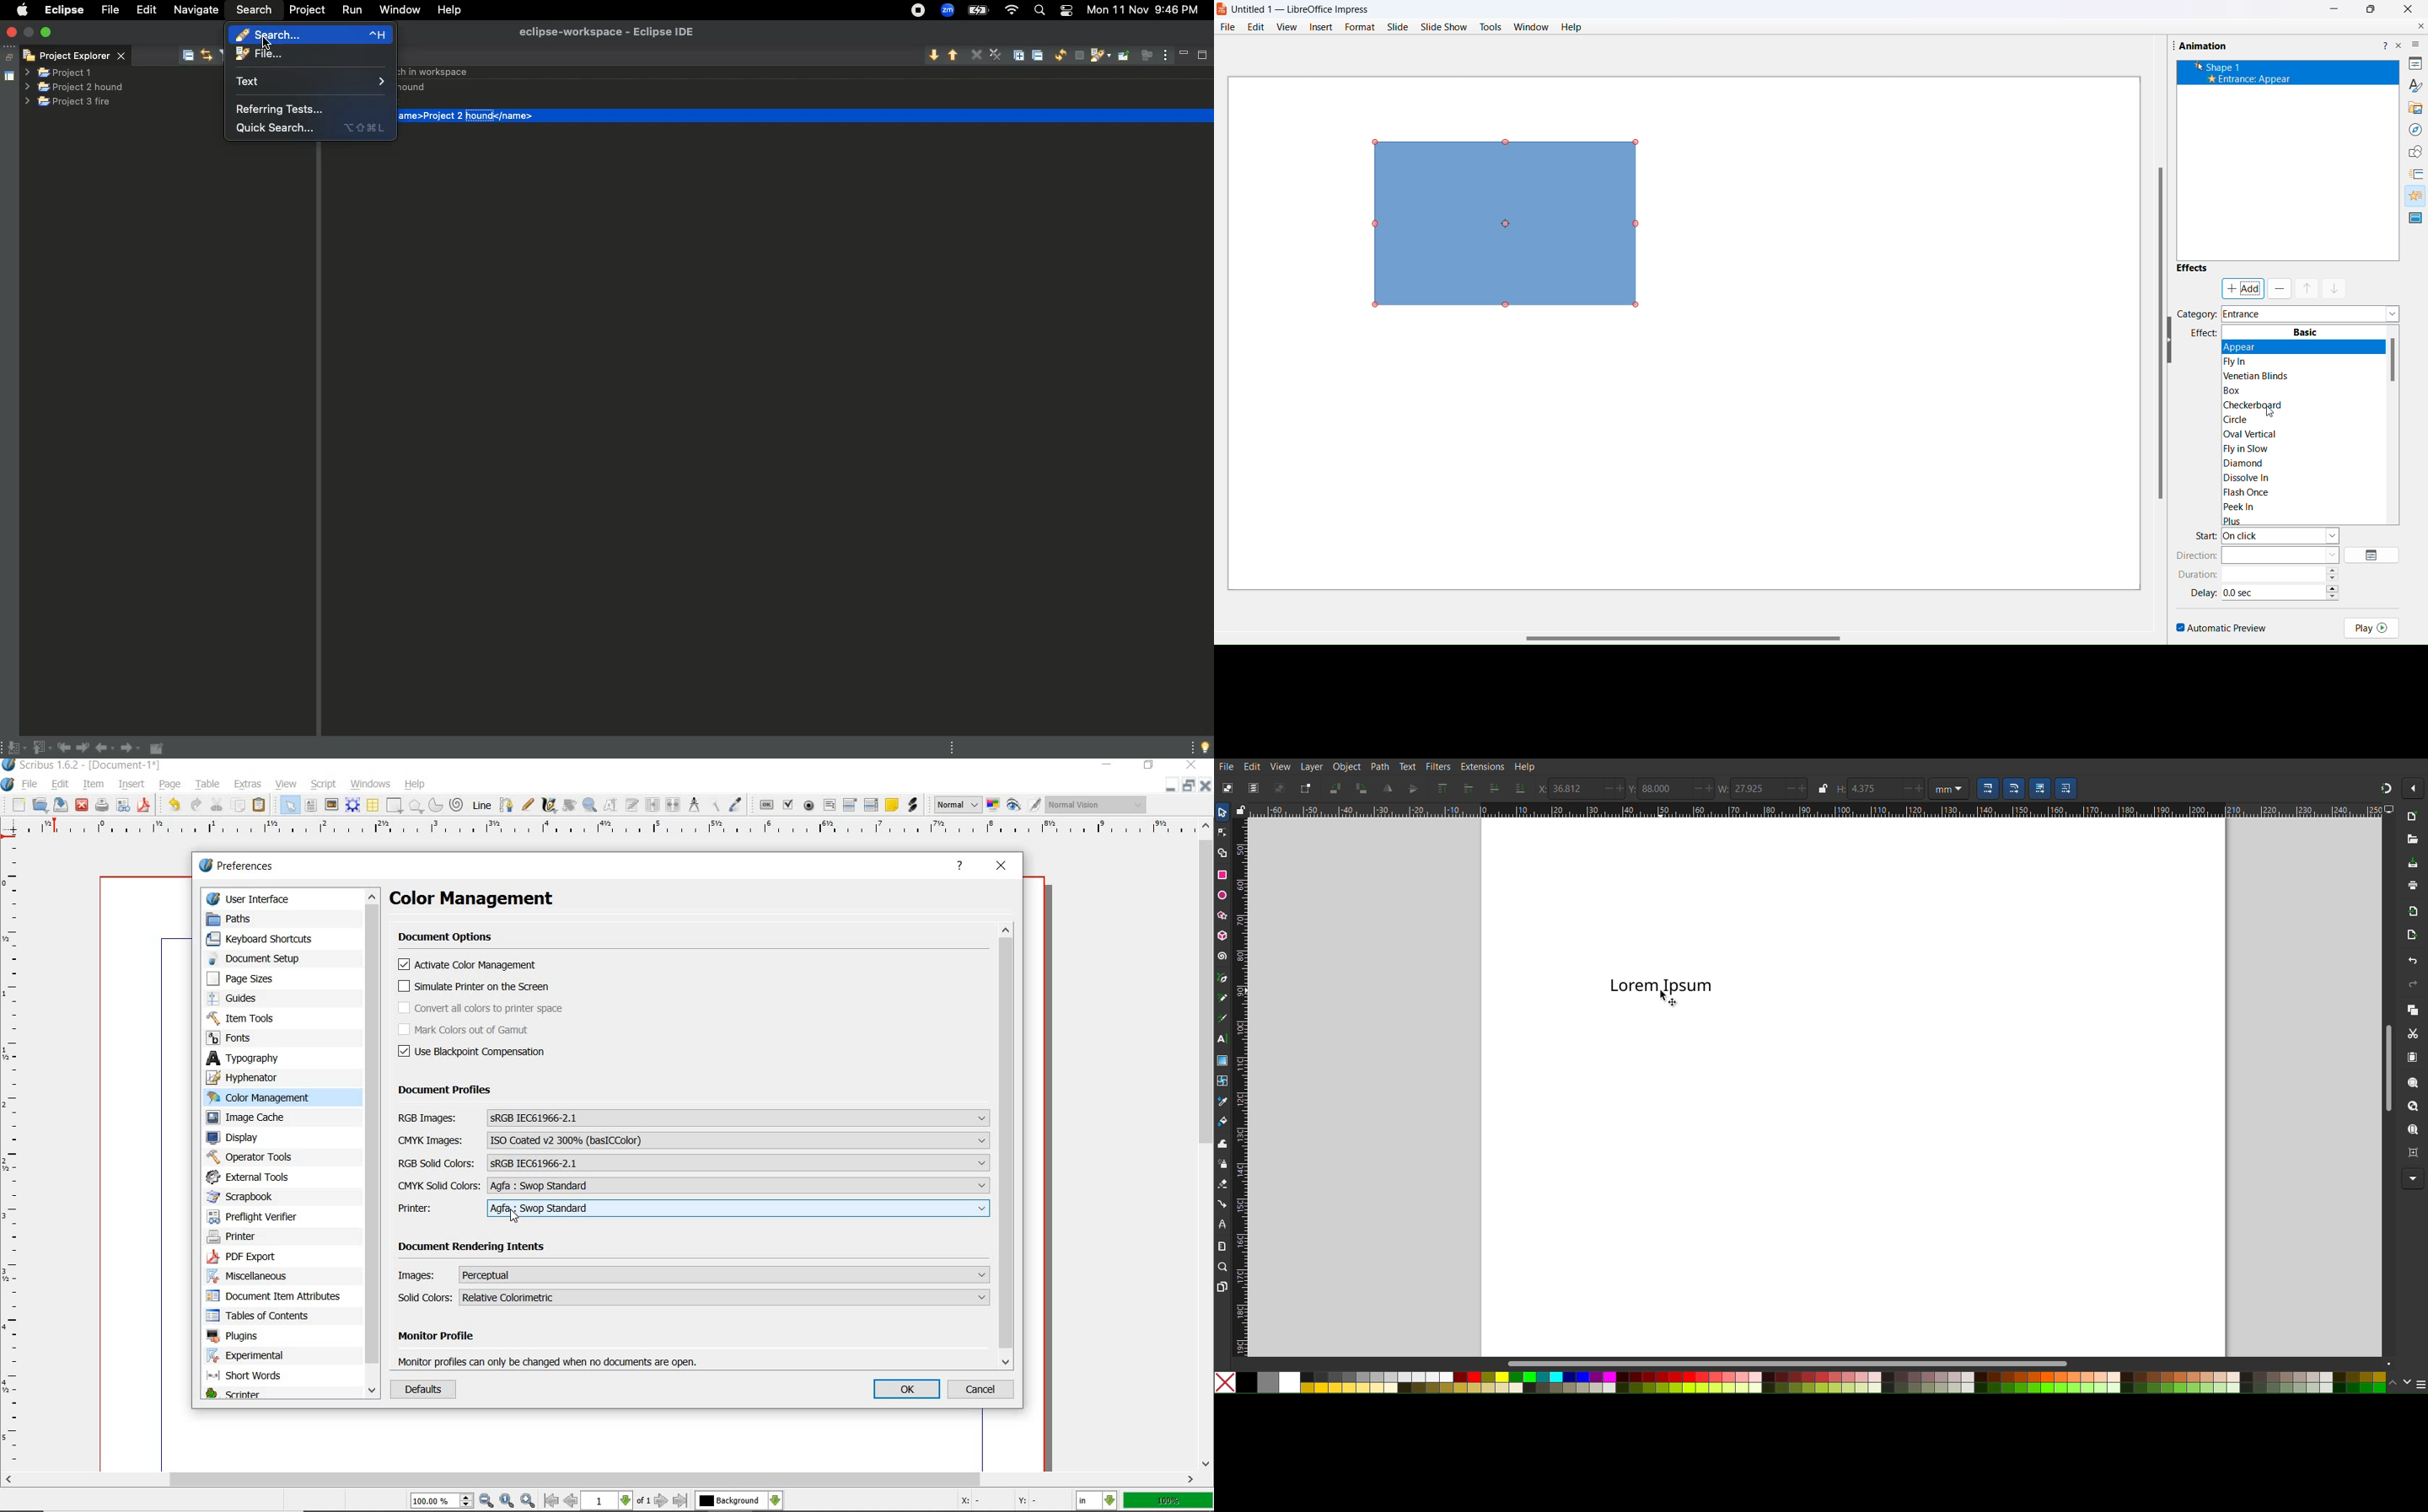 This screenshot has height=1512, width=2436. What do you see at coordinates (2256, 492) in the screenshot?
I see `Flash Once` at bounding box center [2256, 492].